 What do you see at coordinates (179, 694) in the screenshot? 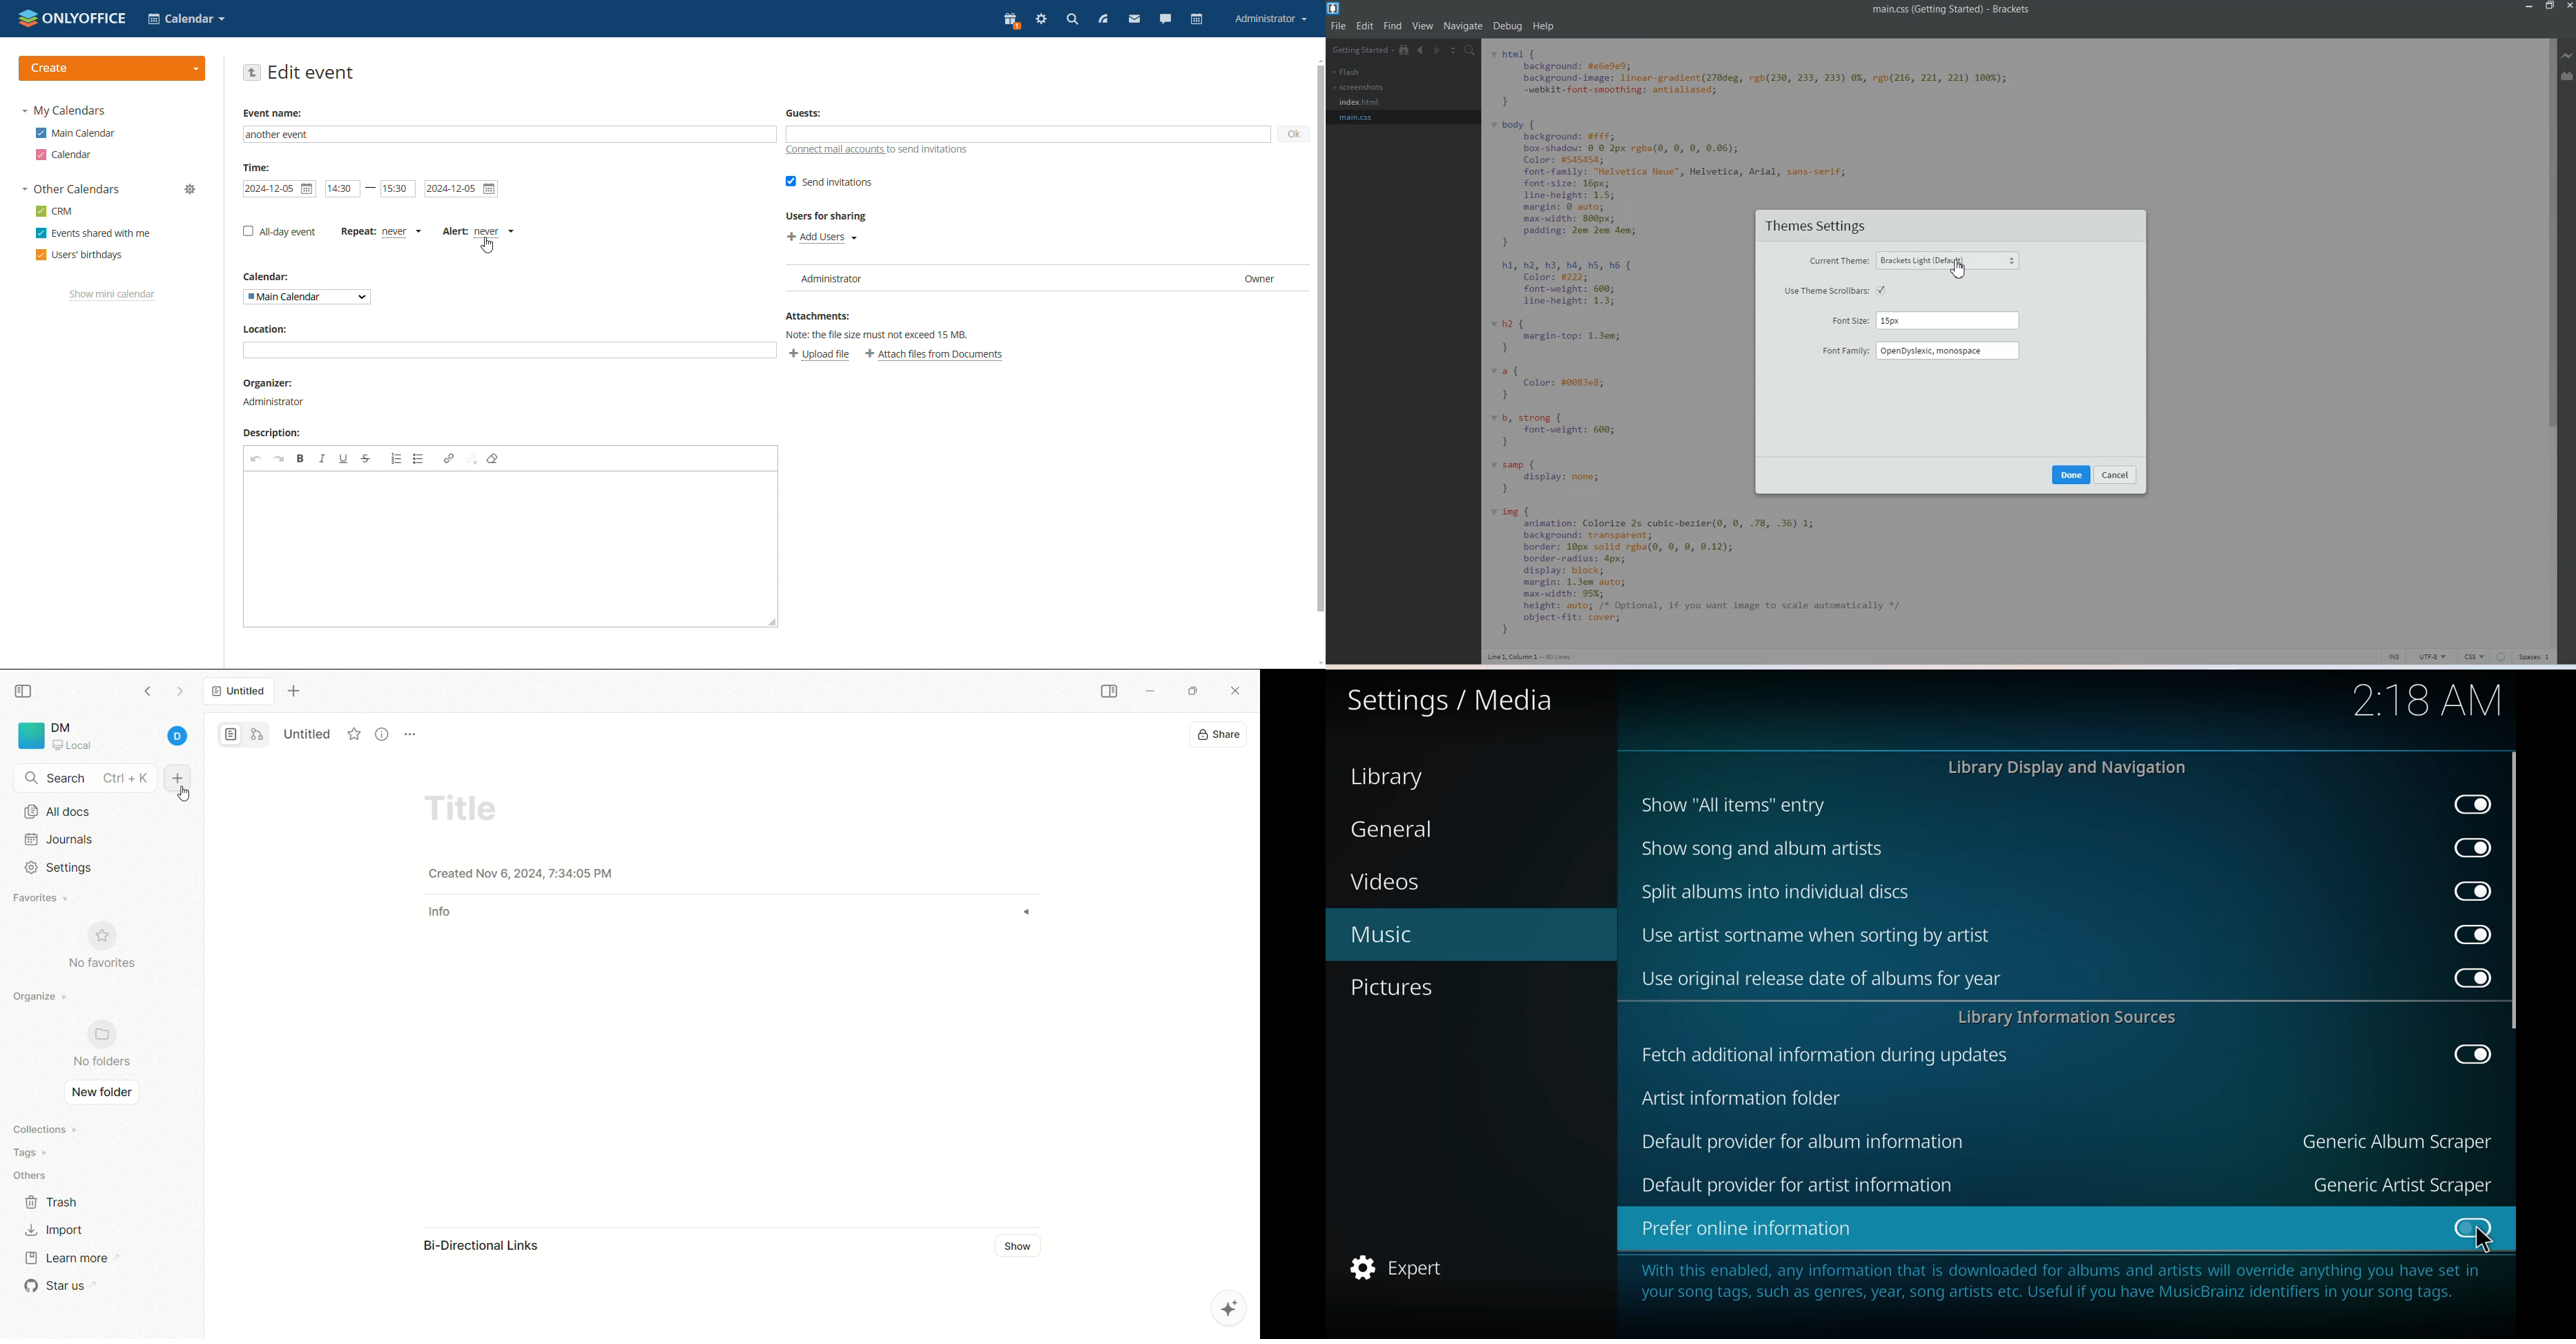
I see `go forward` at bounding box center [179, 694].